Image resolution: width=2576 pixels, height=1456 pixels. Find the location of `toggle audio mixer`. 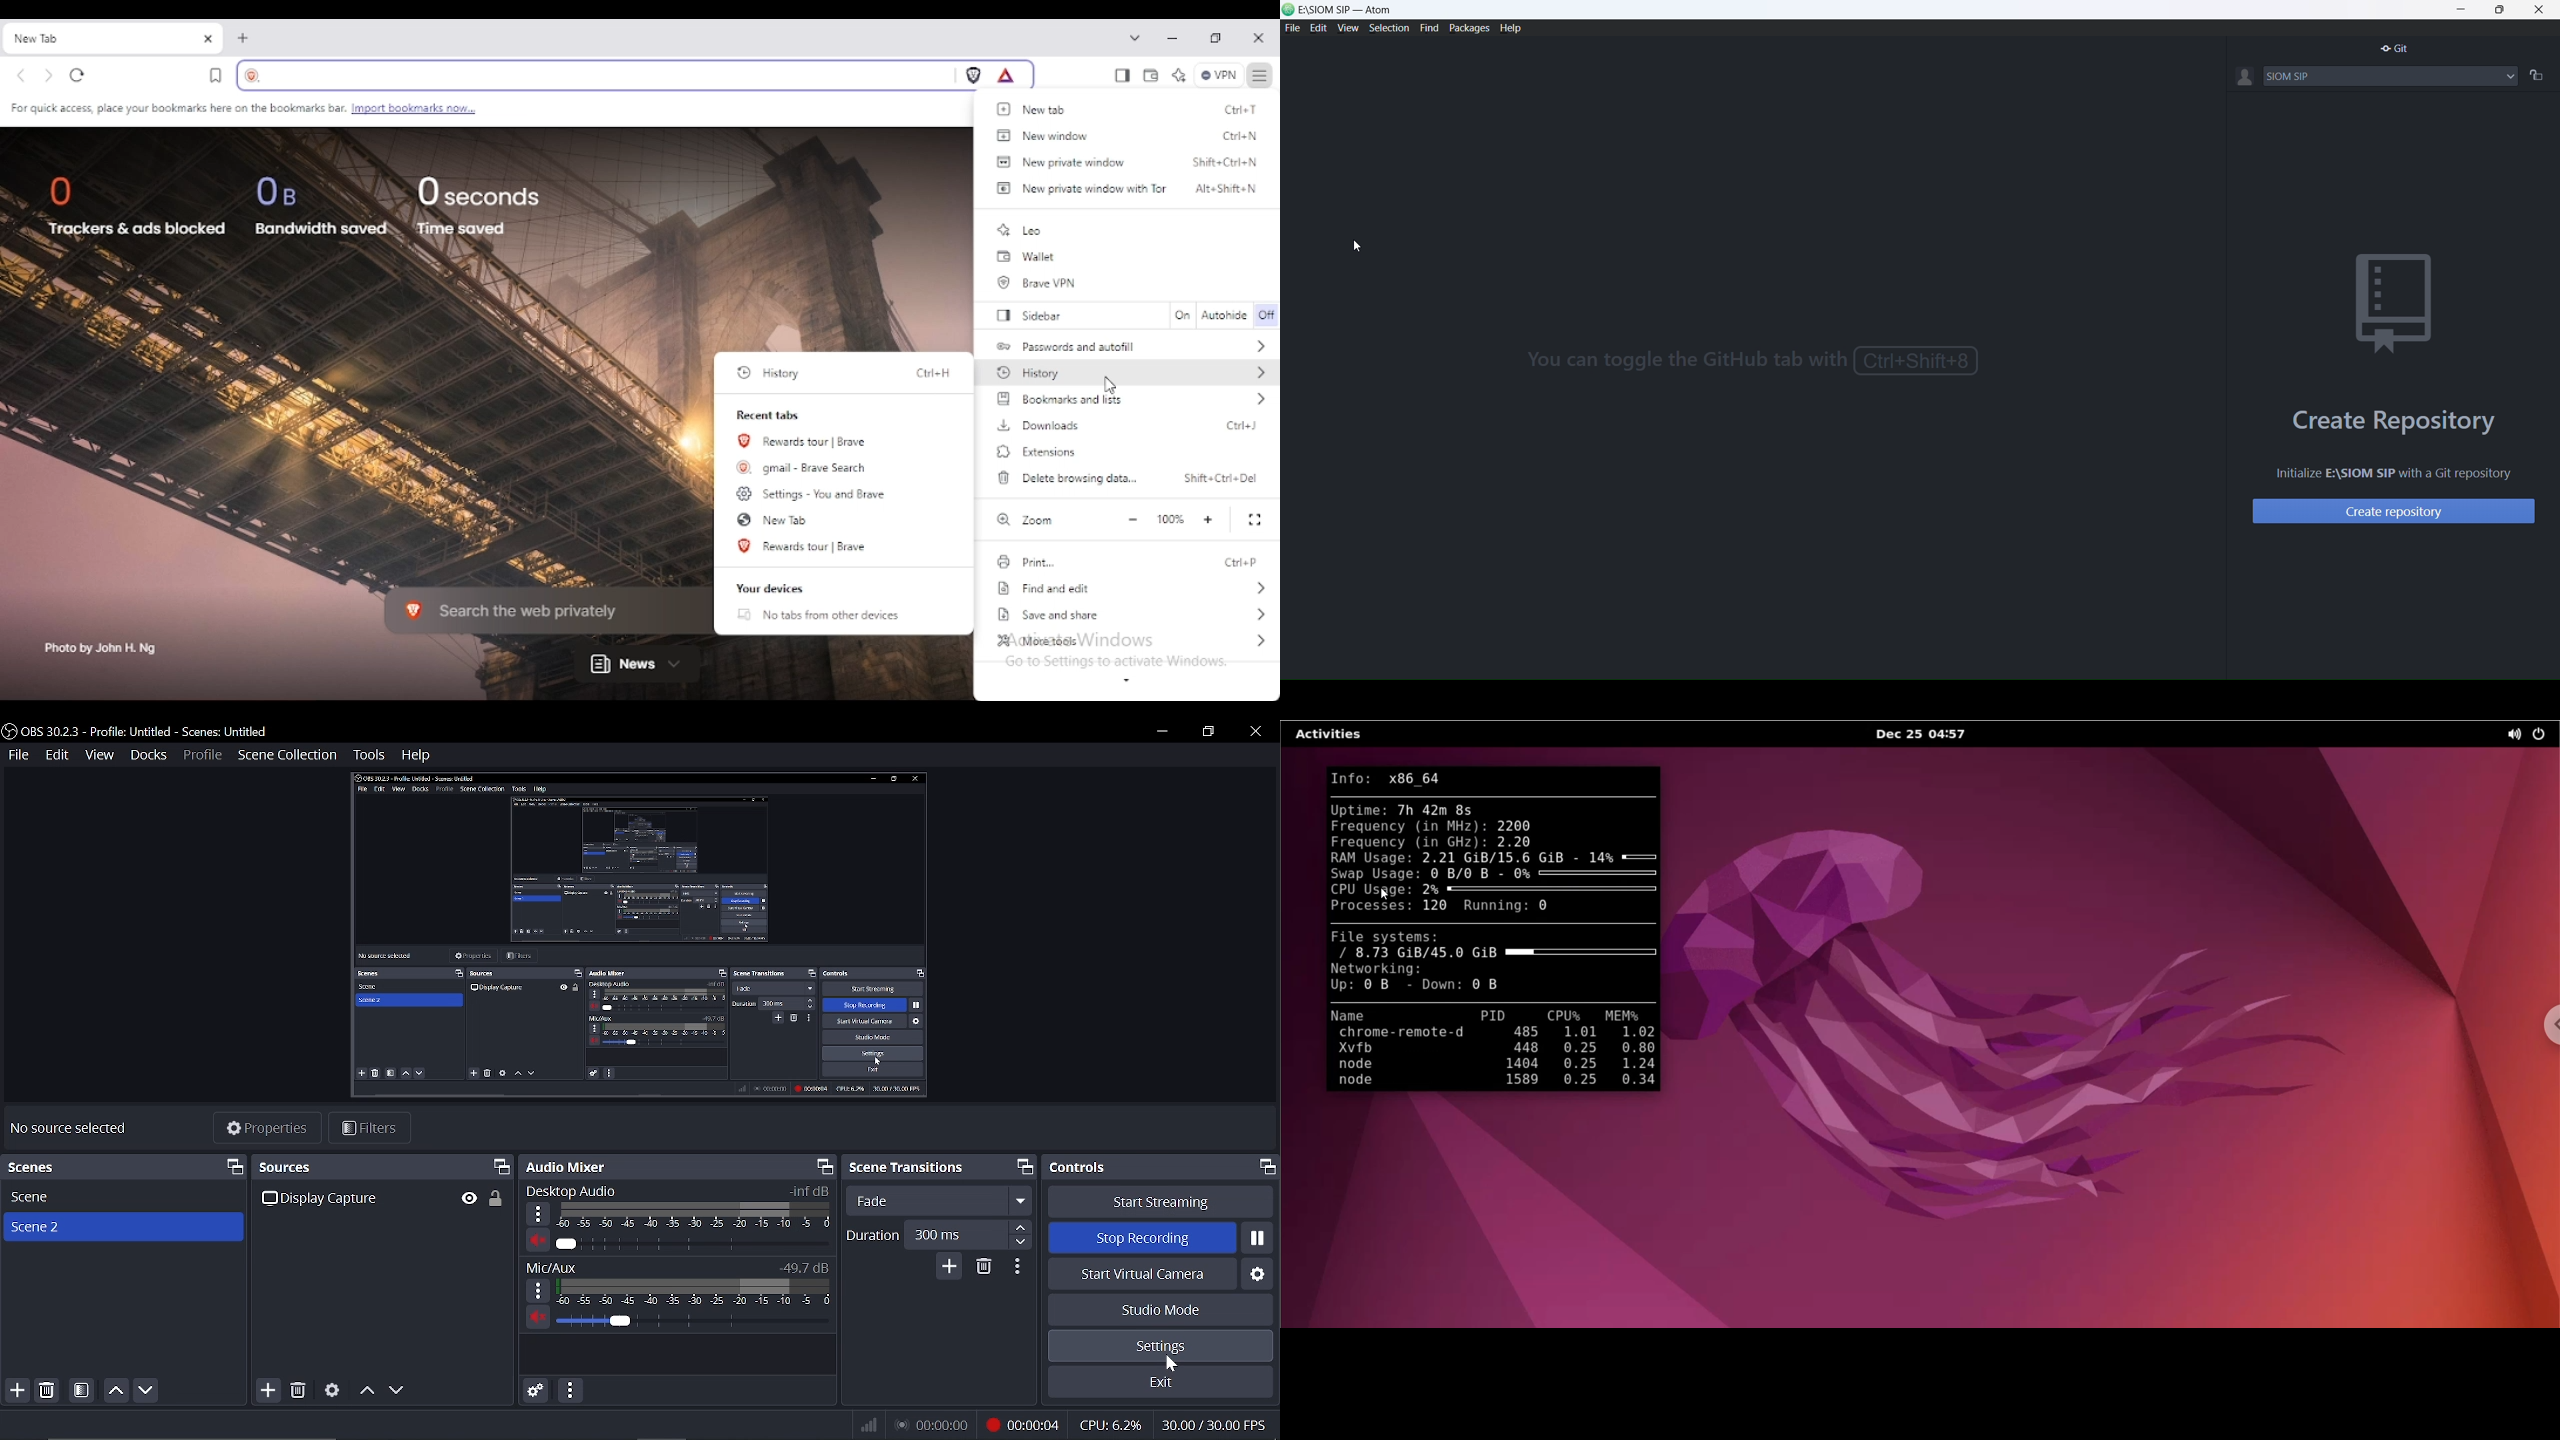

toggle audio mixer is located at coordinates (824, 1166).